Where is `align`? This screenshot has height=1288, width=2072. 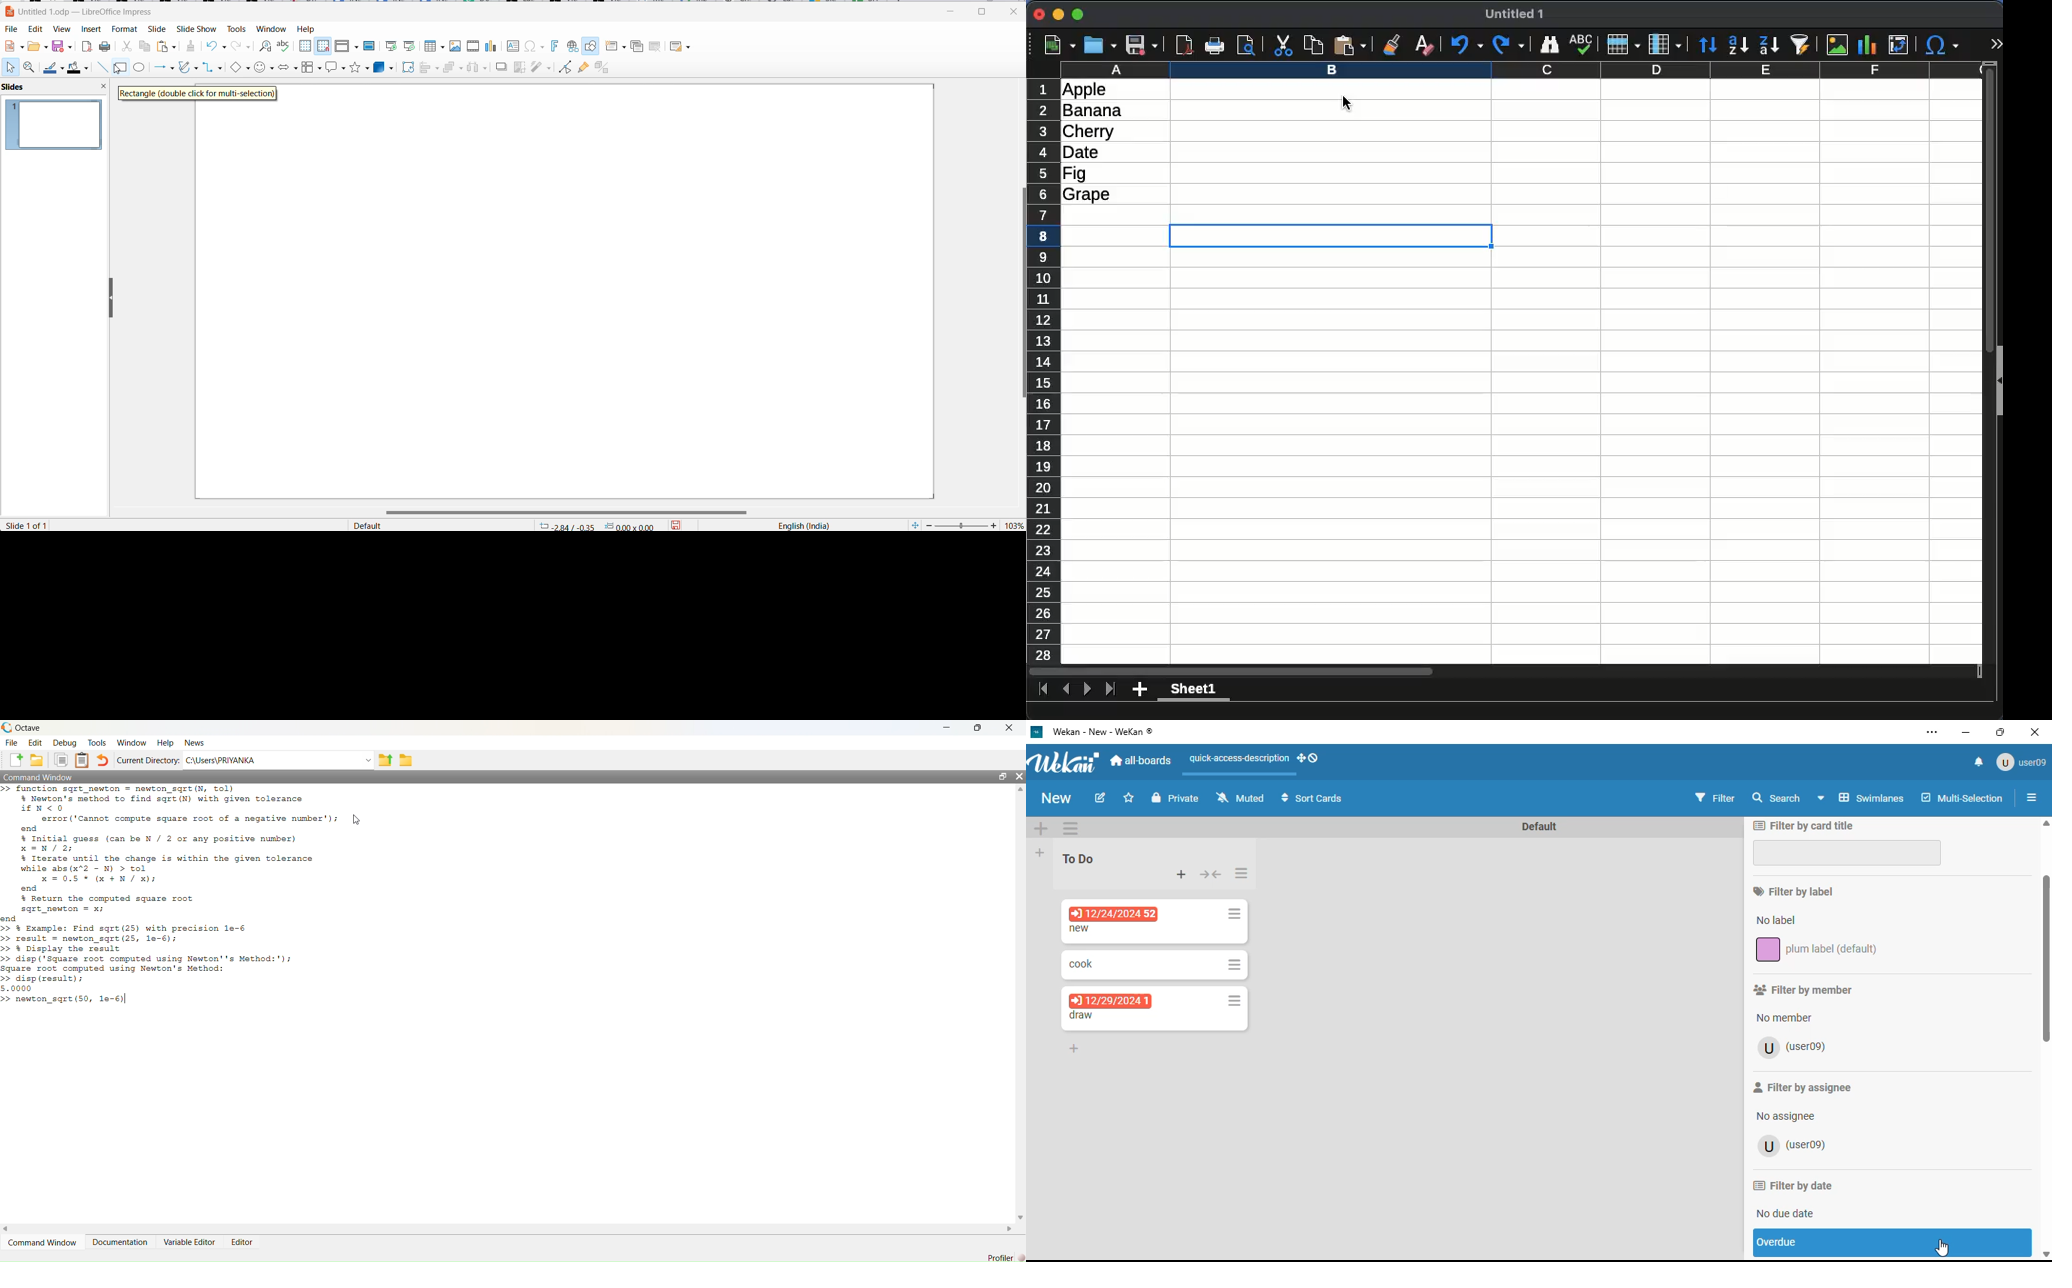
align is located at coordinates (430, 68).